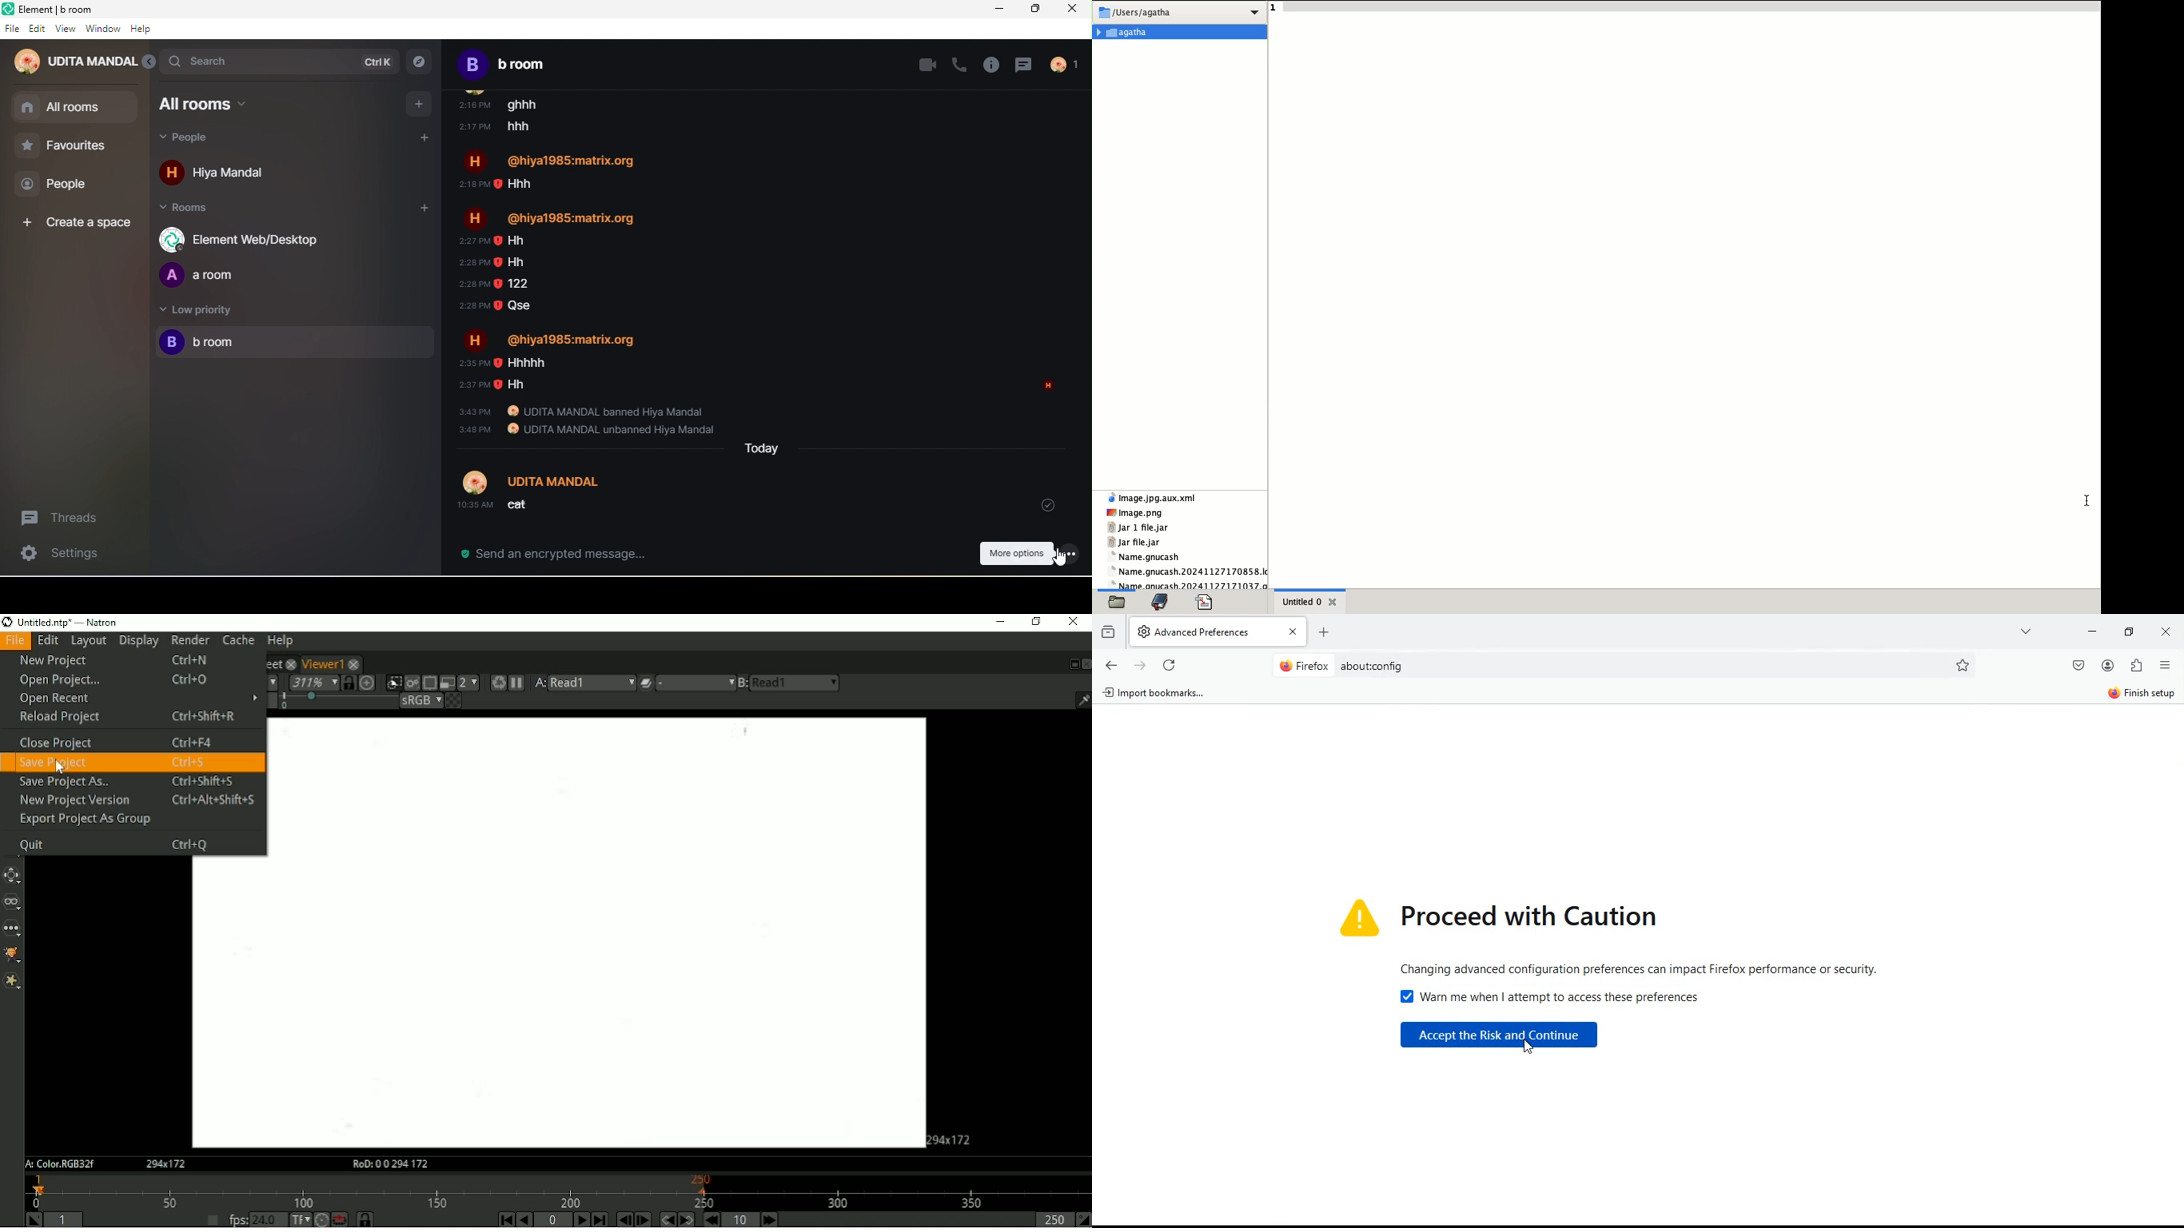 The height and width of the screenshot is (1232, 2184). Describe the element at coordinates (415, 211) in the screenshot. I see `add room` at that location.